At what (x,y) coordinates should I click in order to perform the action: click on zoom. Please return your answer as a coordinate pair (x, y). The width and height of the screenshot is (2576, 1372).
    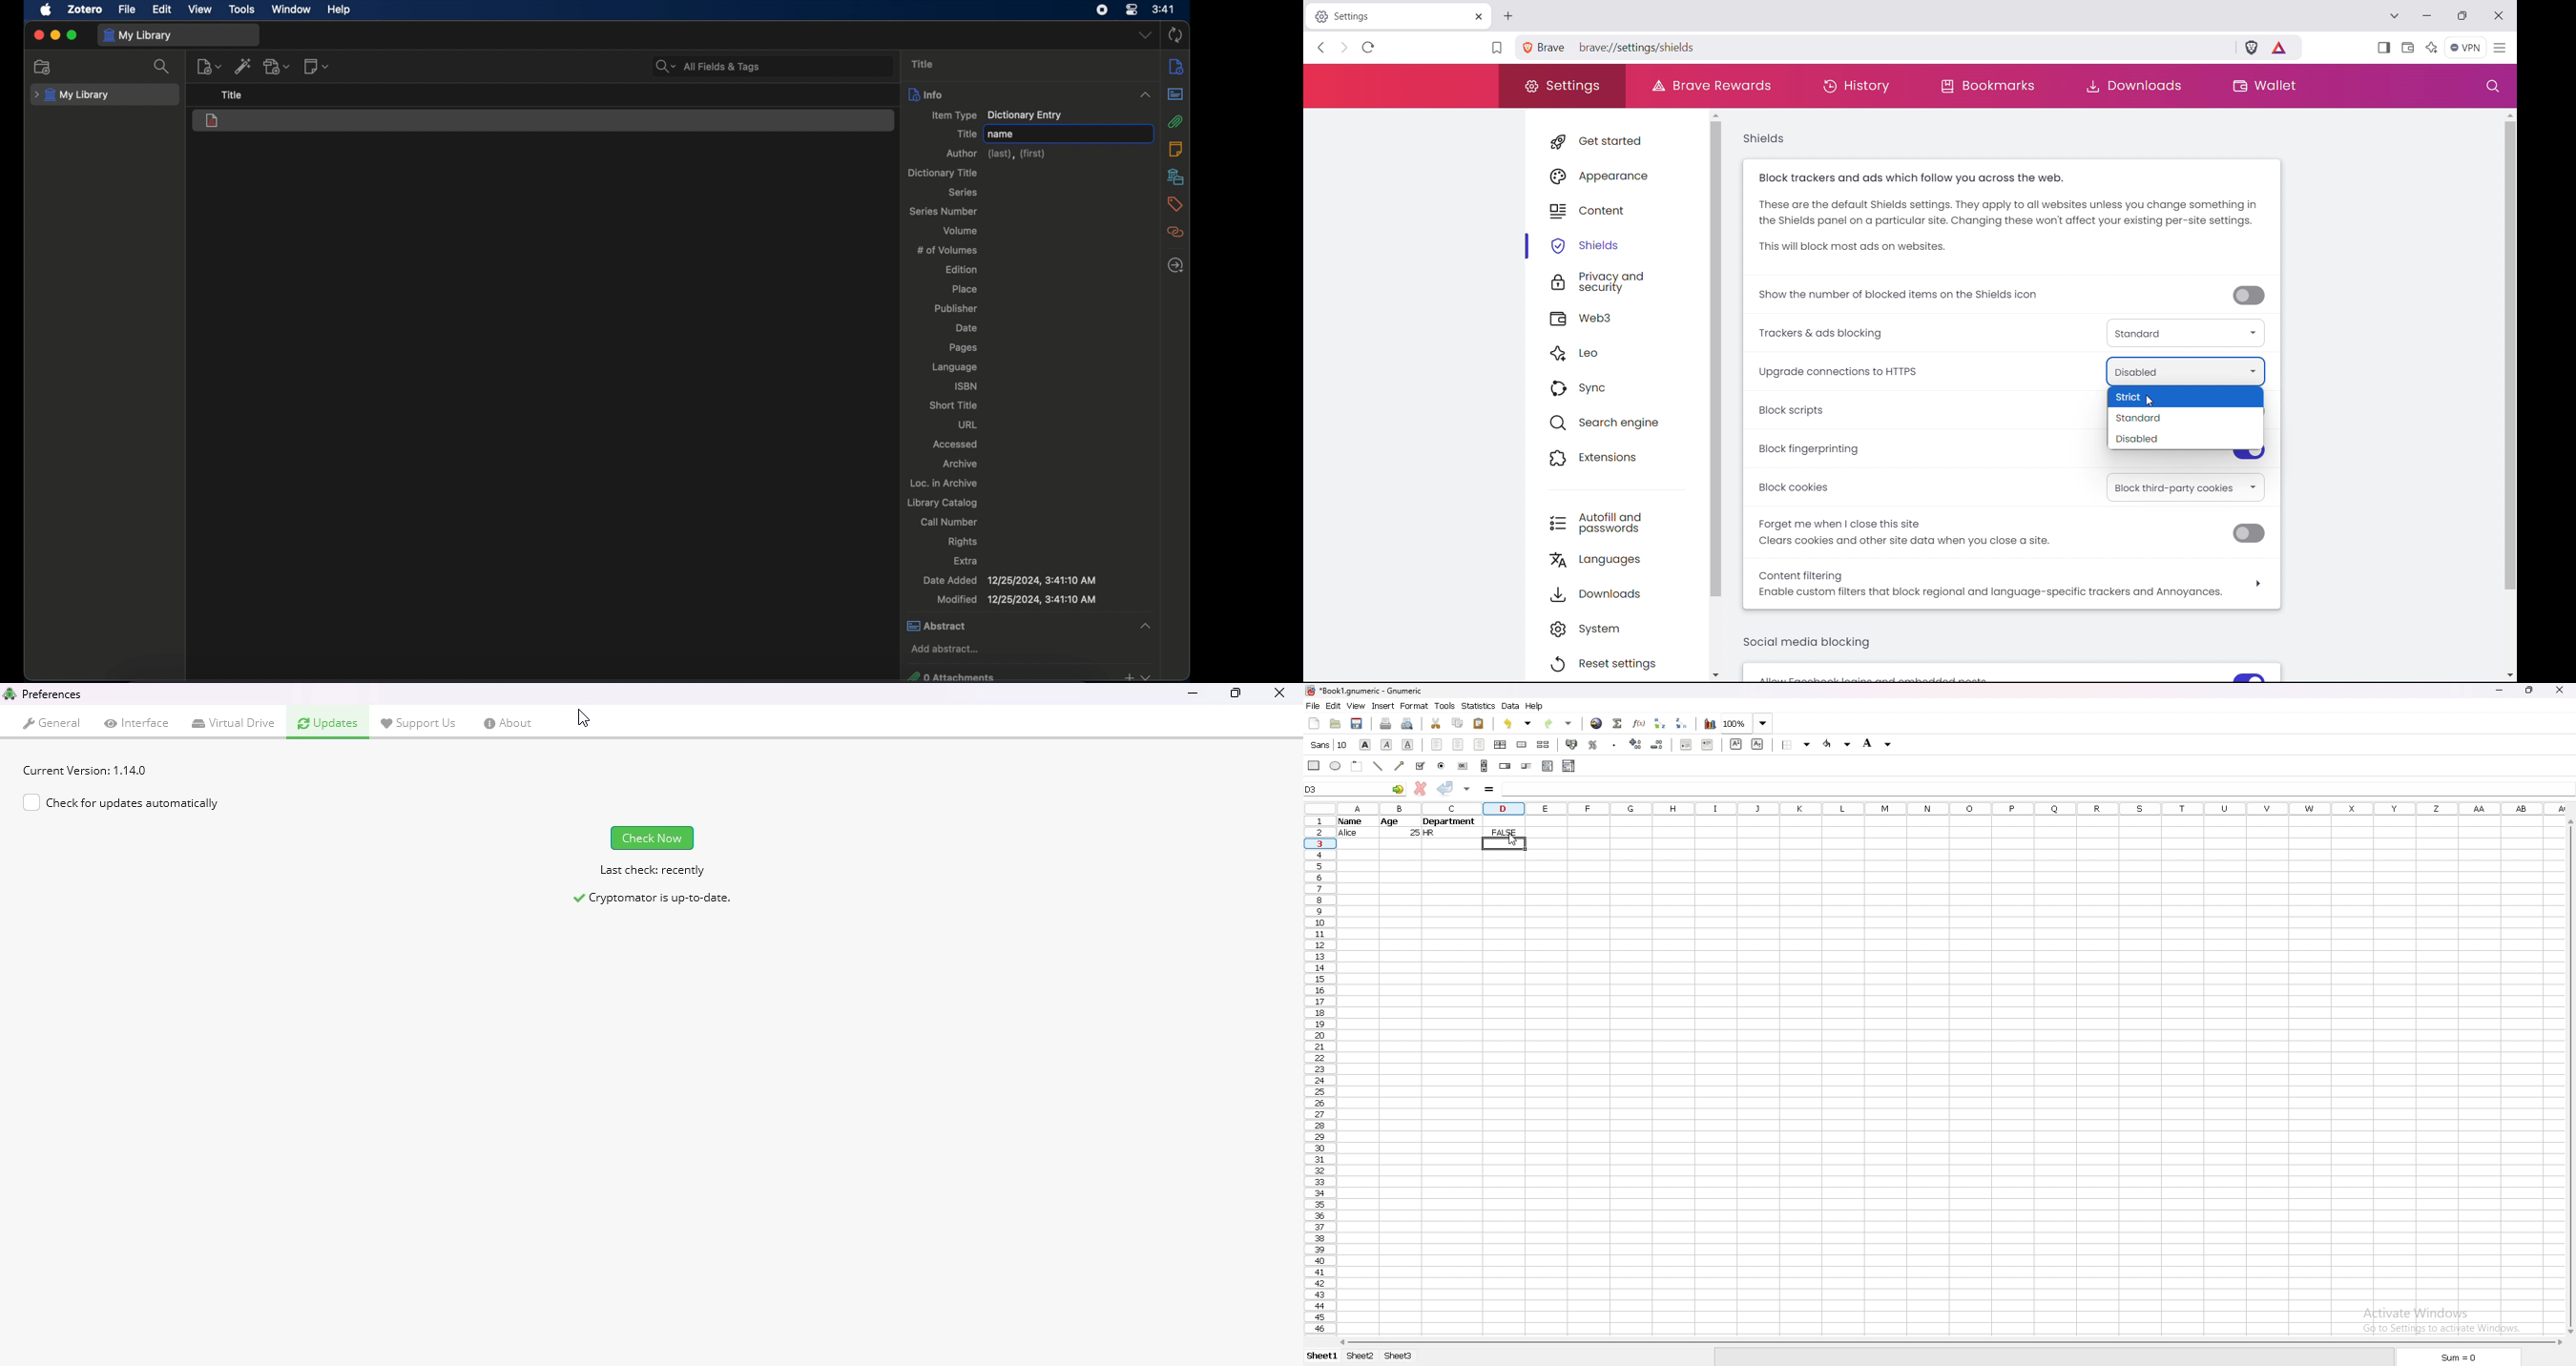
    Looking at the image, I should click on (1748, 723).